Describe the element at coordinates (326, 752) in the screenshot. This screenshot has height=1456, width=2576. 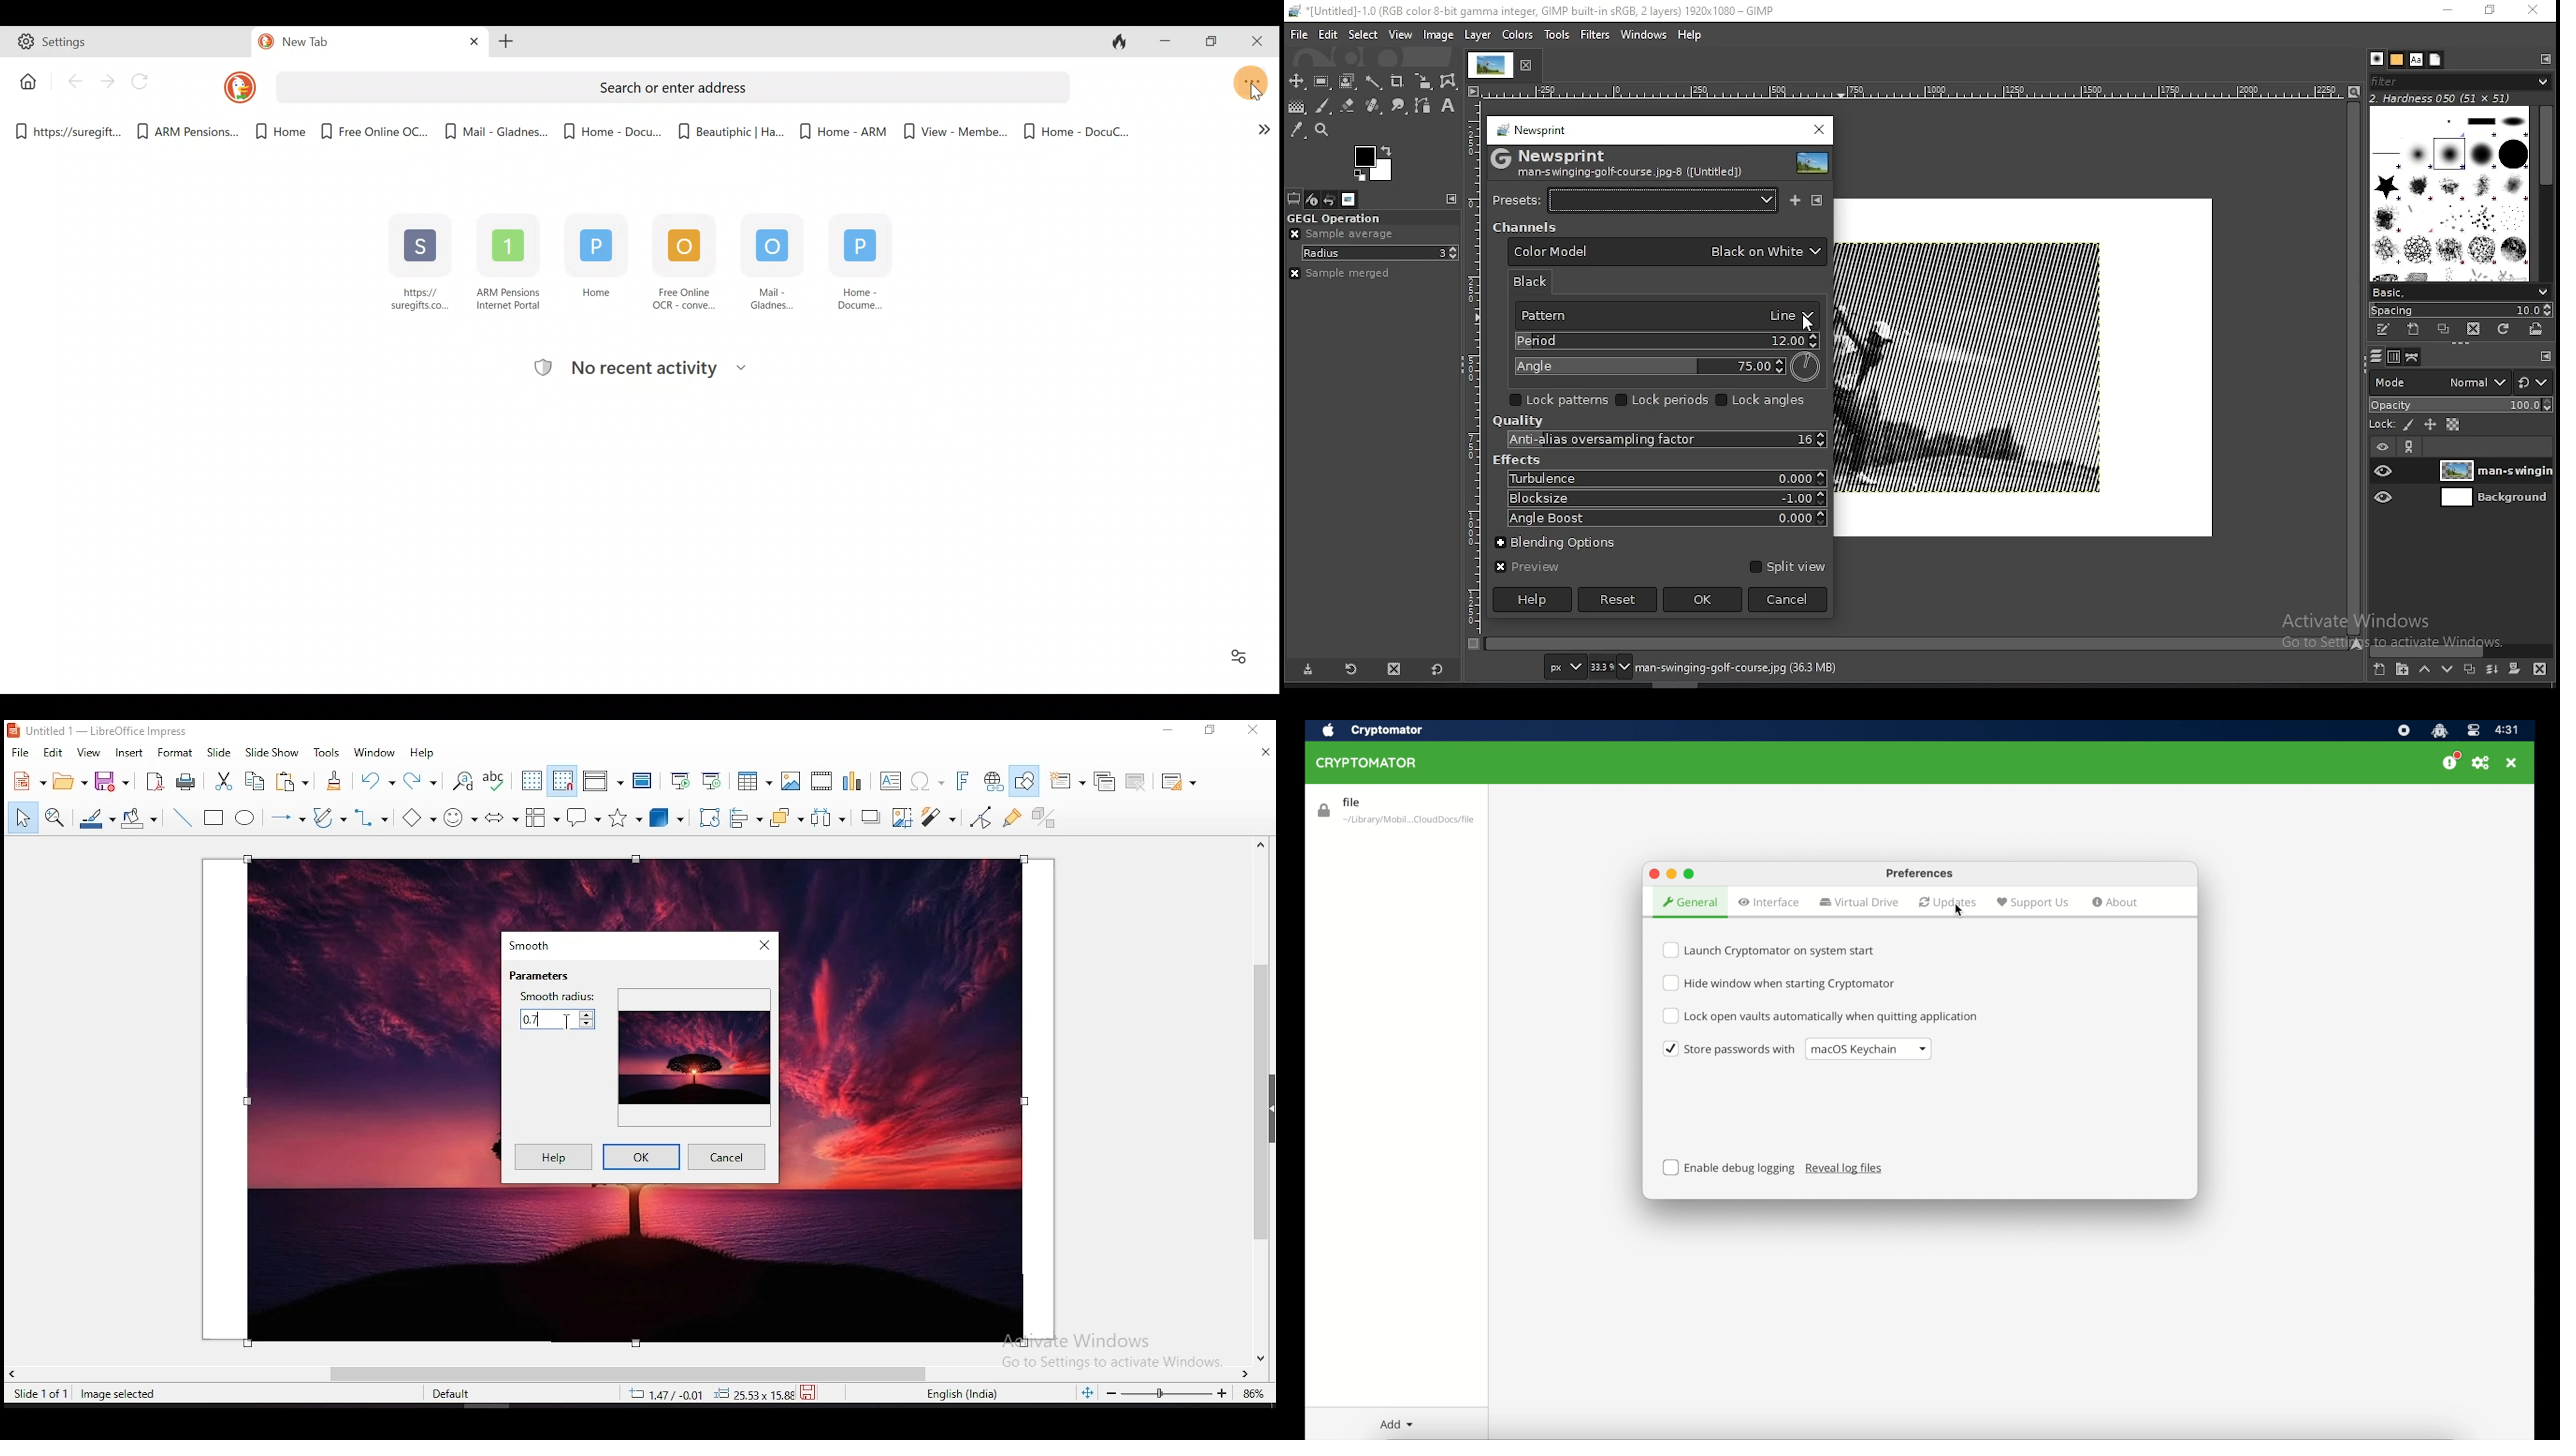
I see `tools` at that location.